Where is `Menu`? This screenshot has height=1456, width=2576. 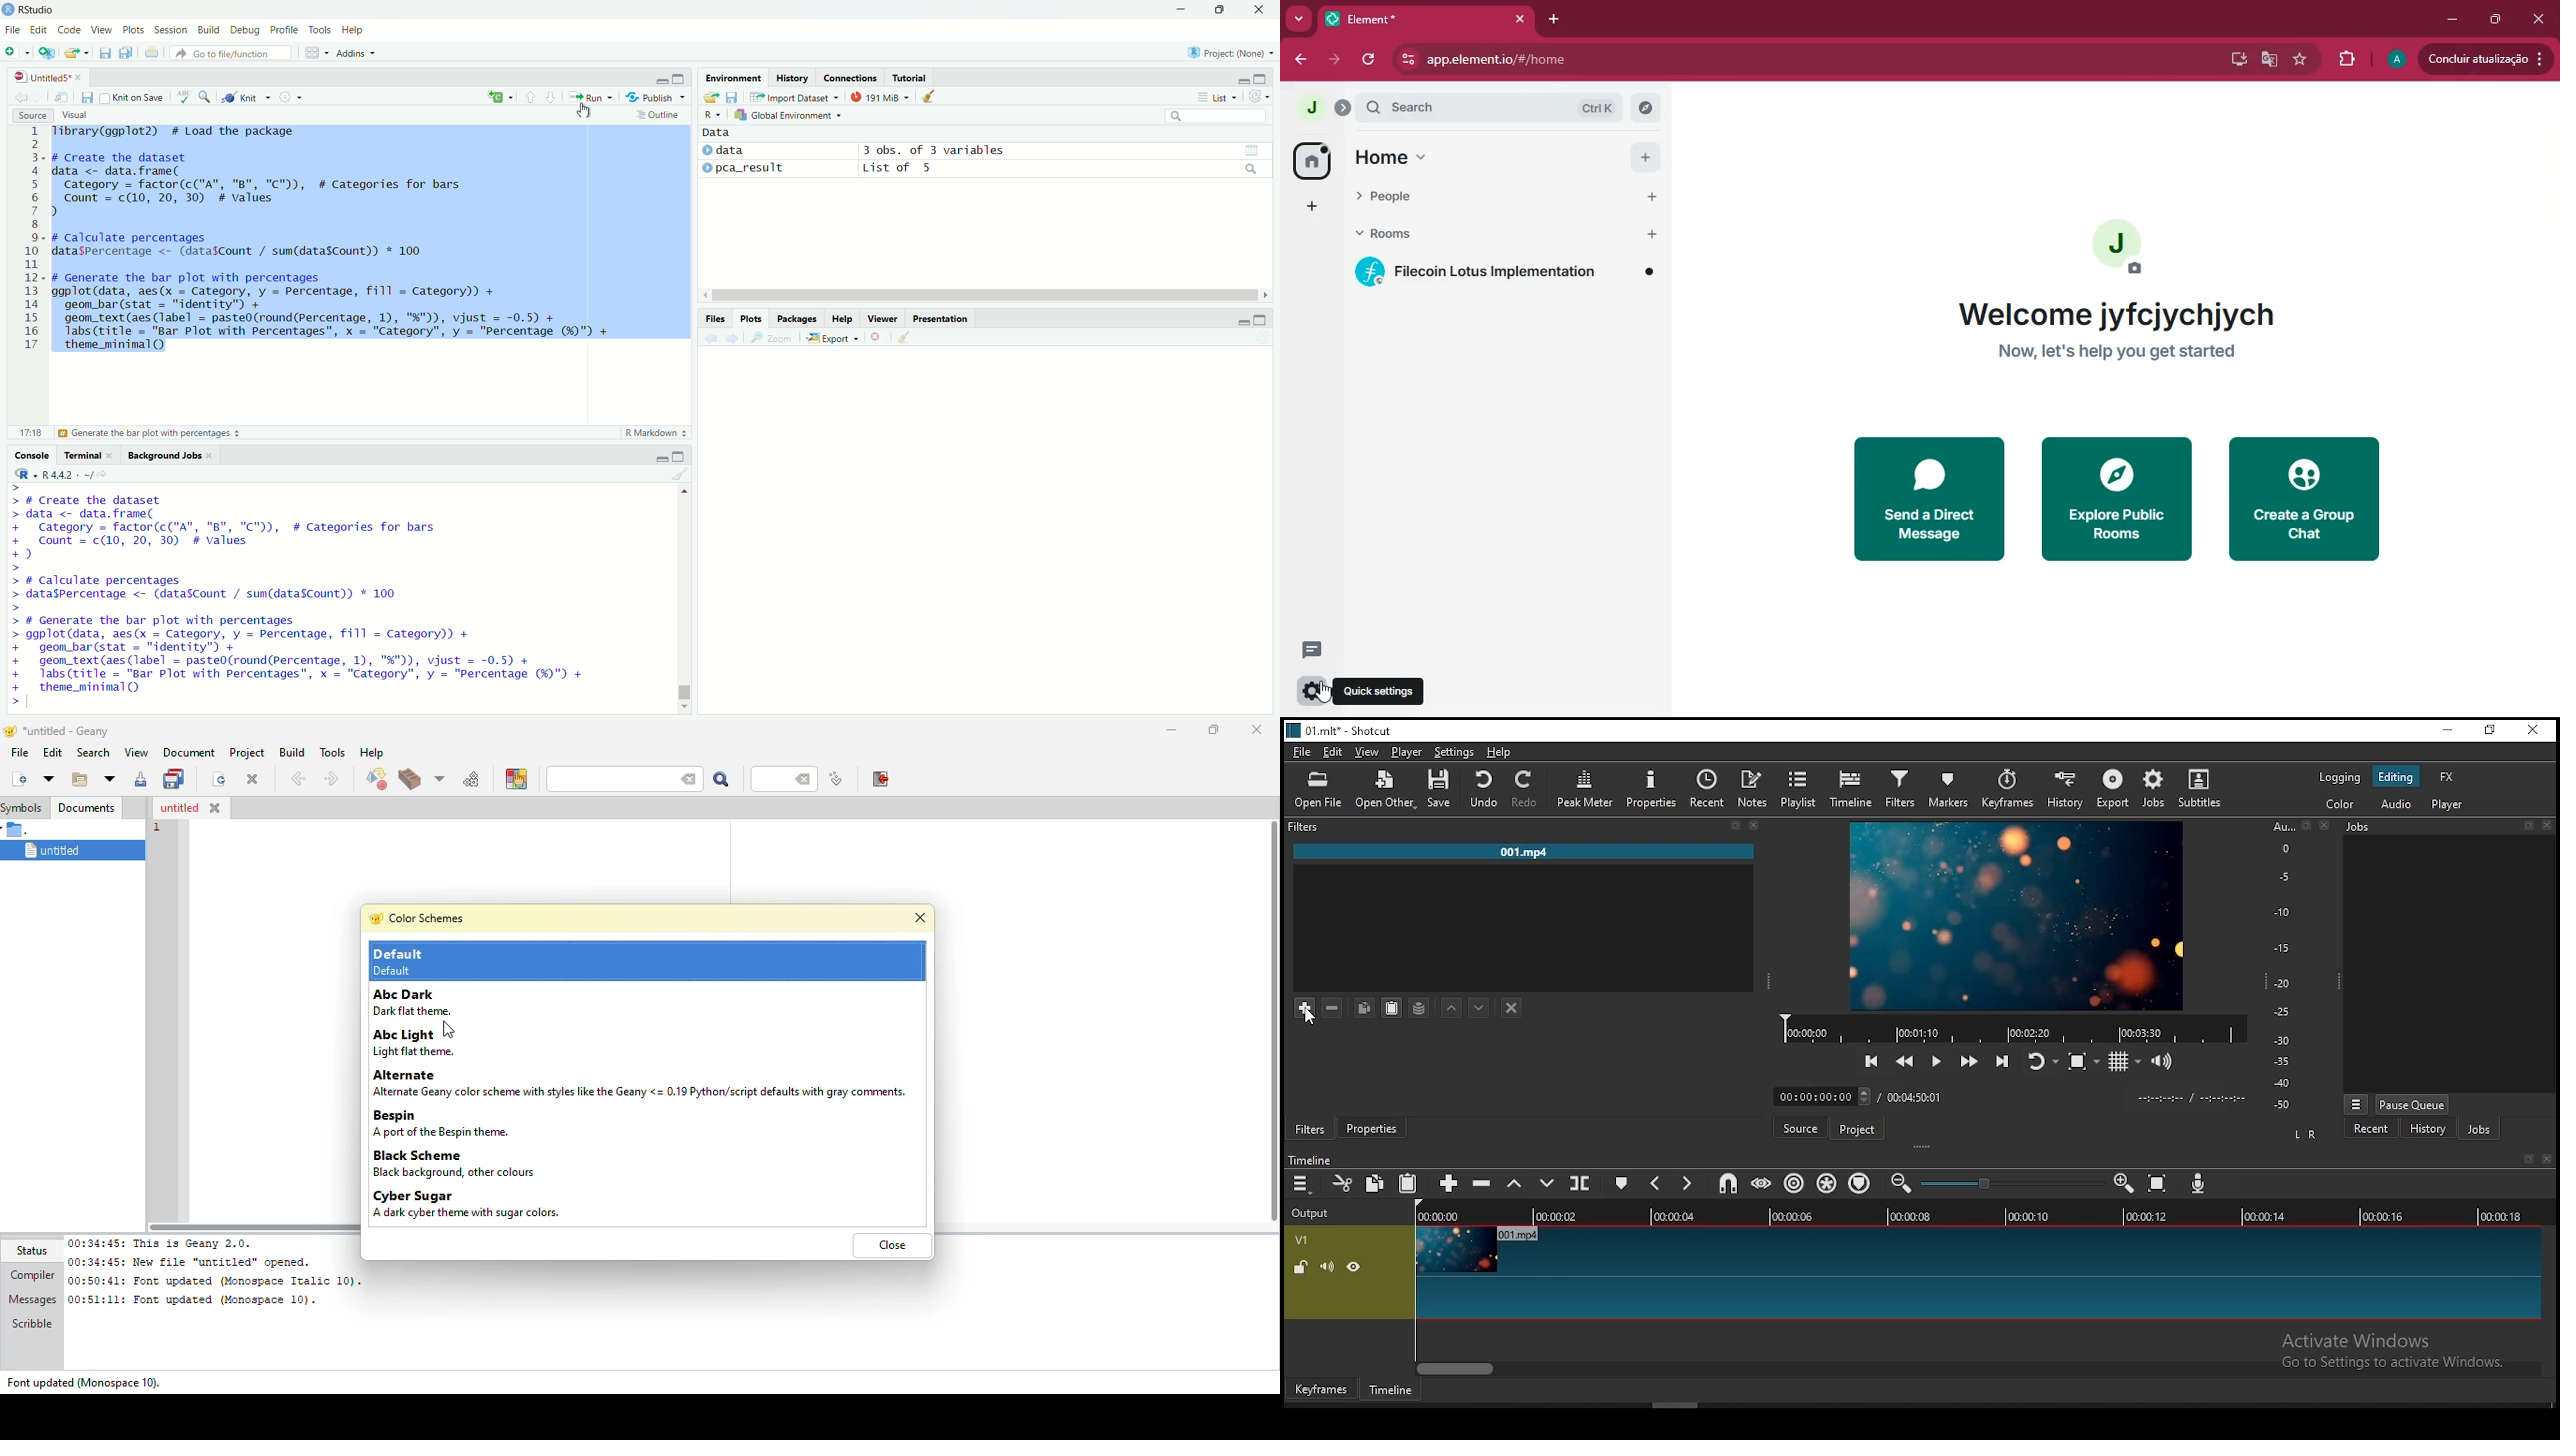
Menu is located at coordinates (2358, 1105).